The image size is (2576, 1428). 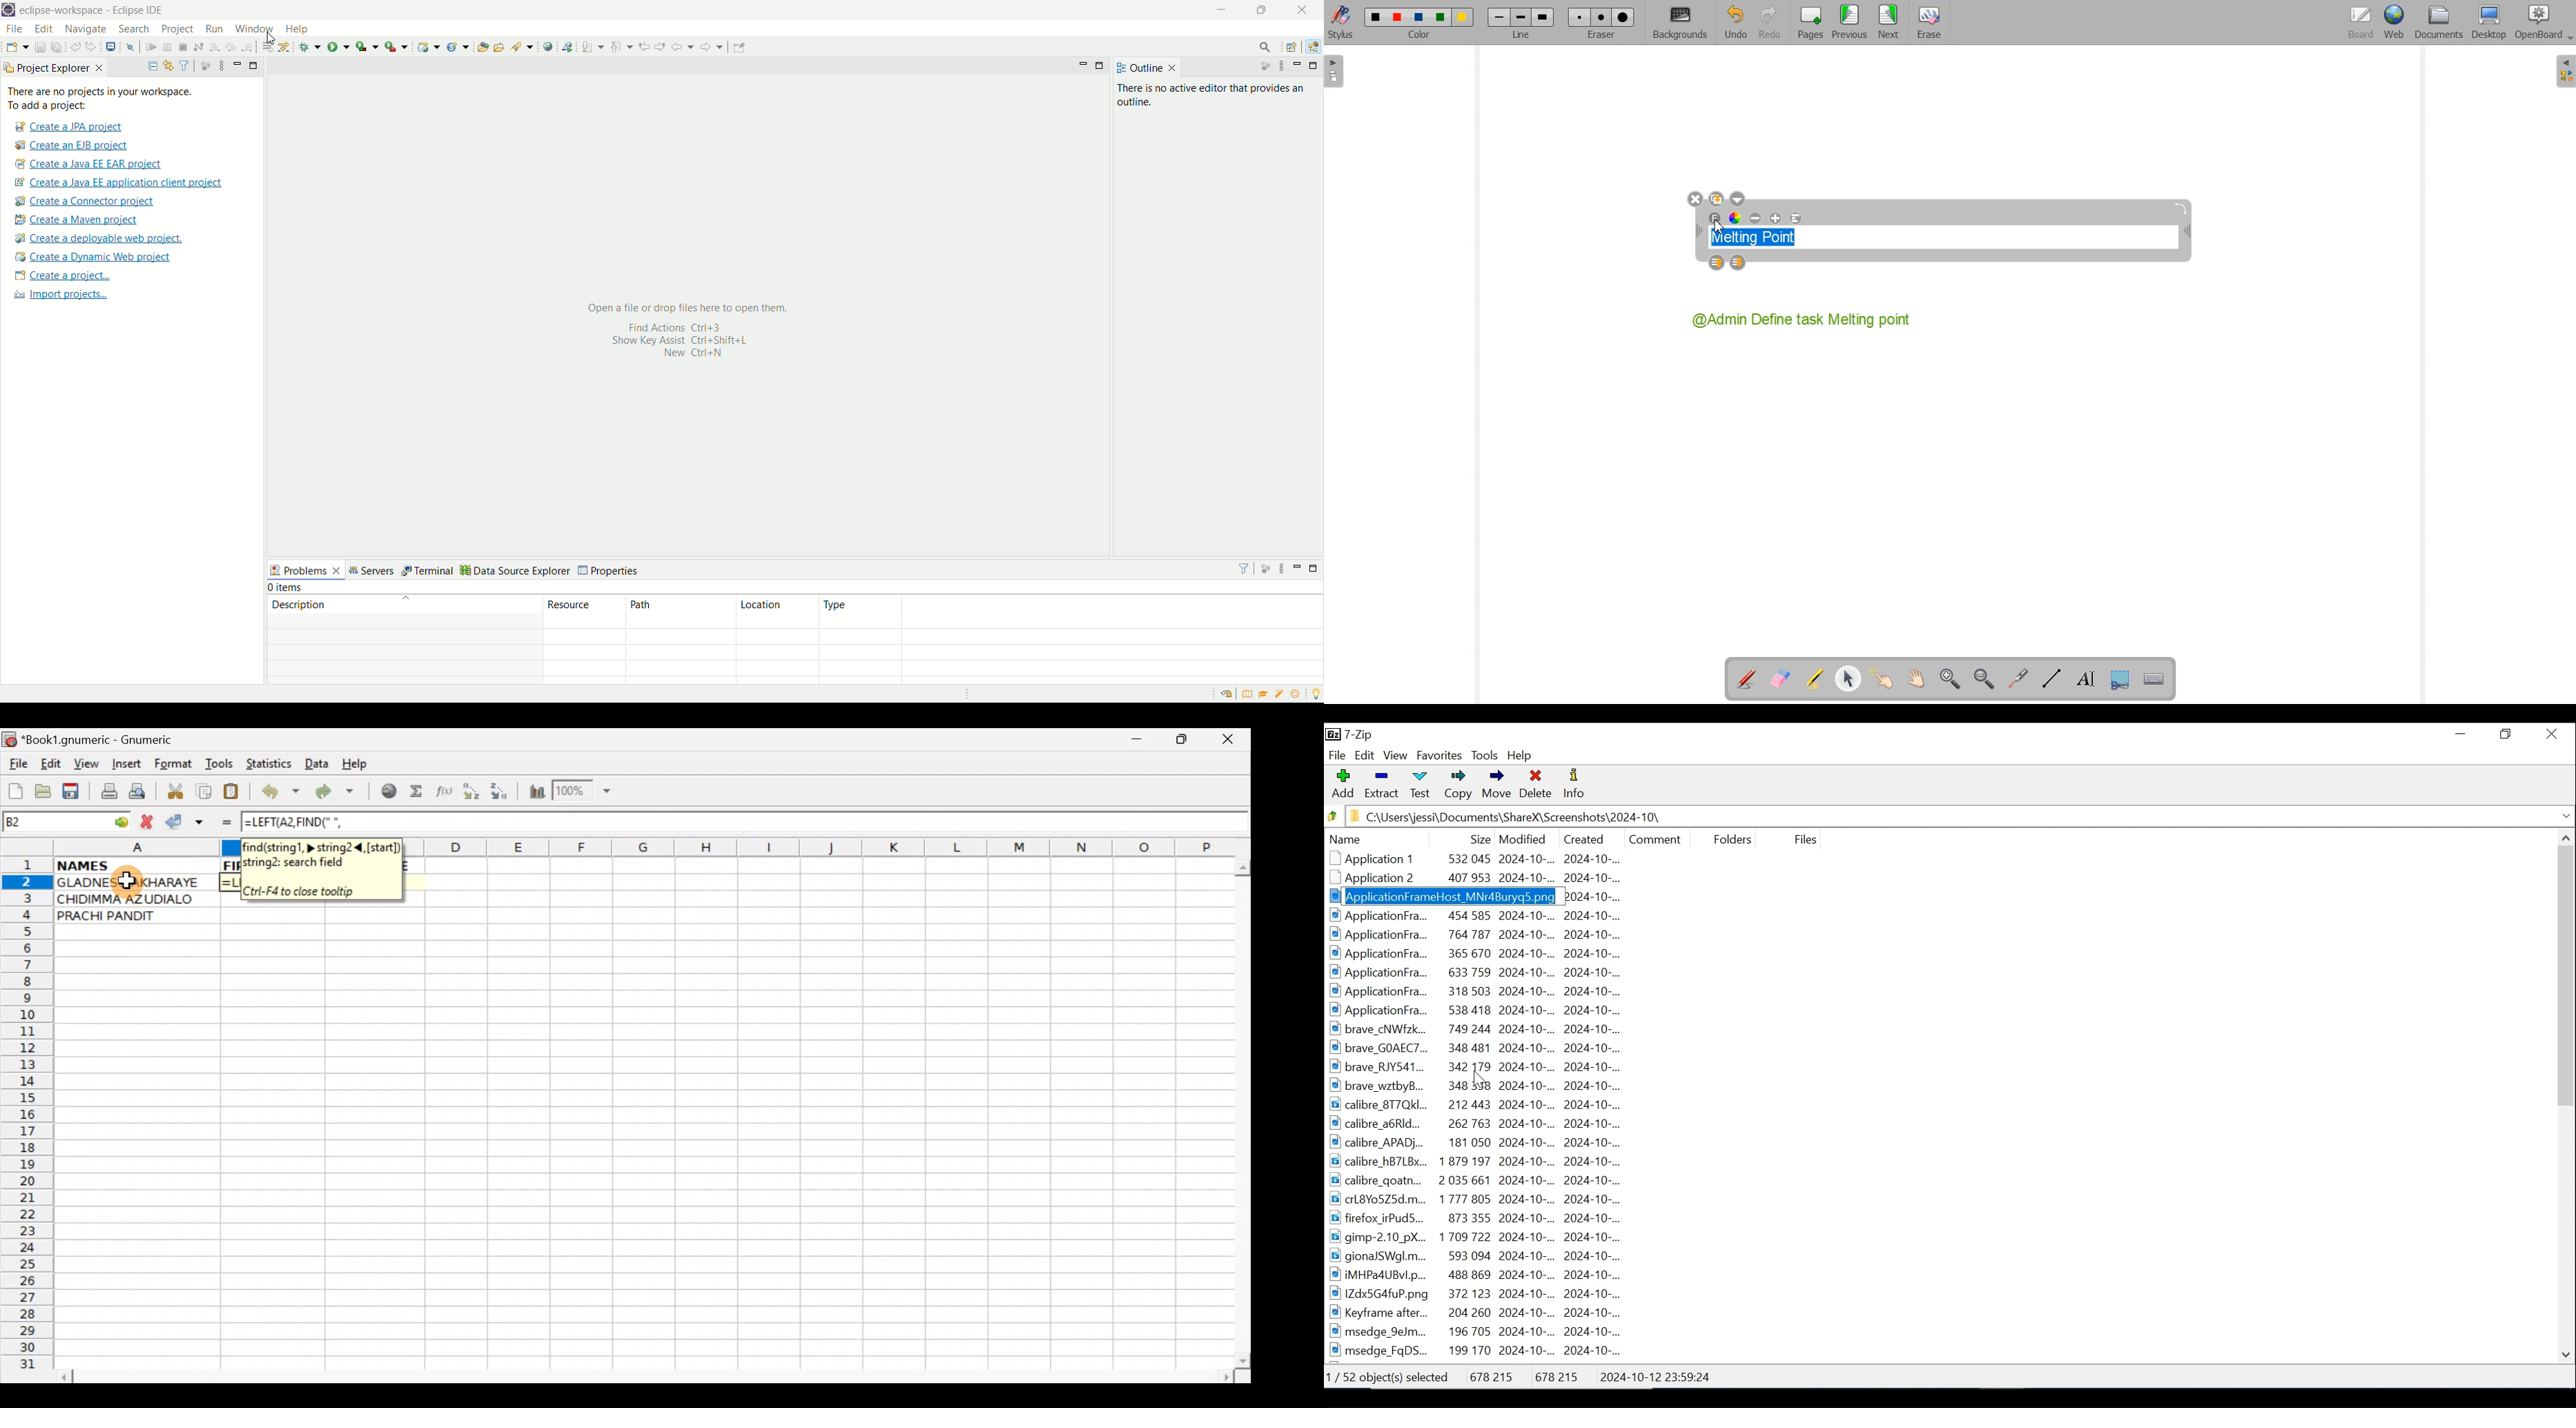 I want to click on new, so click(x=16, y=48).